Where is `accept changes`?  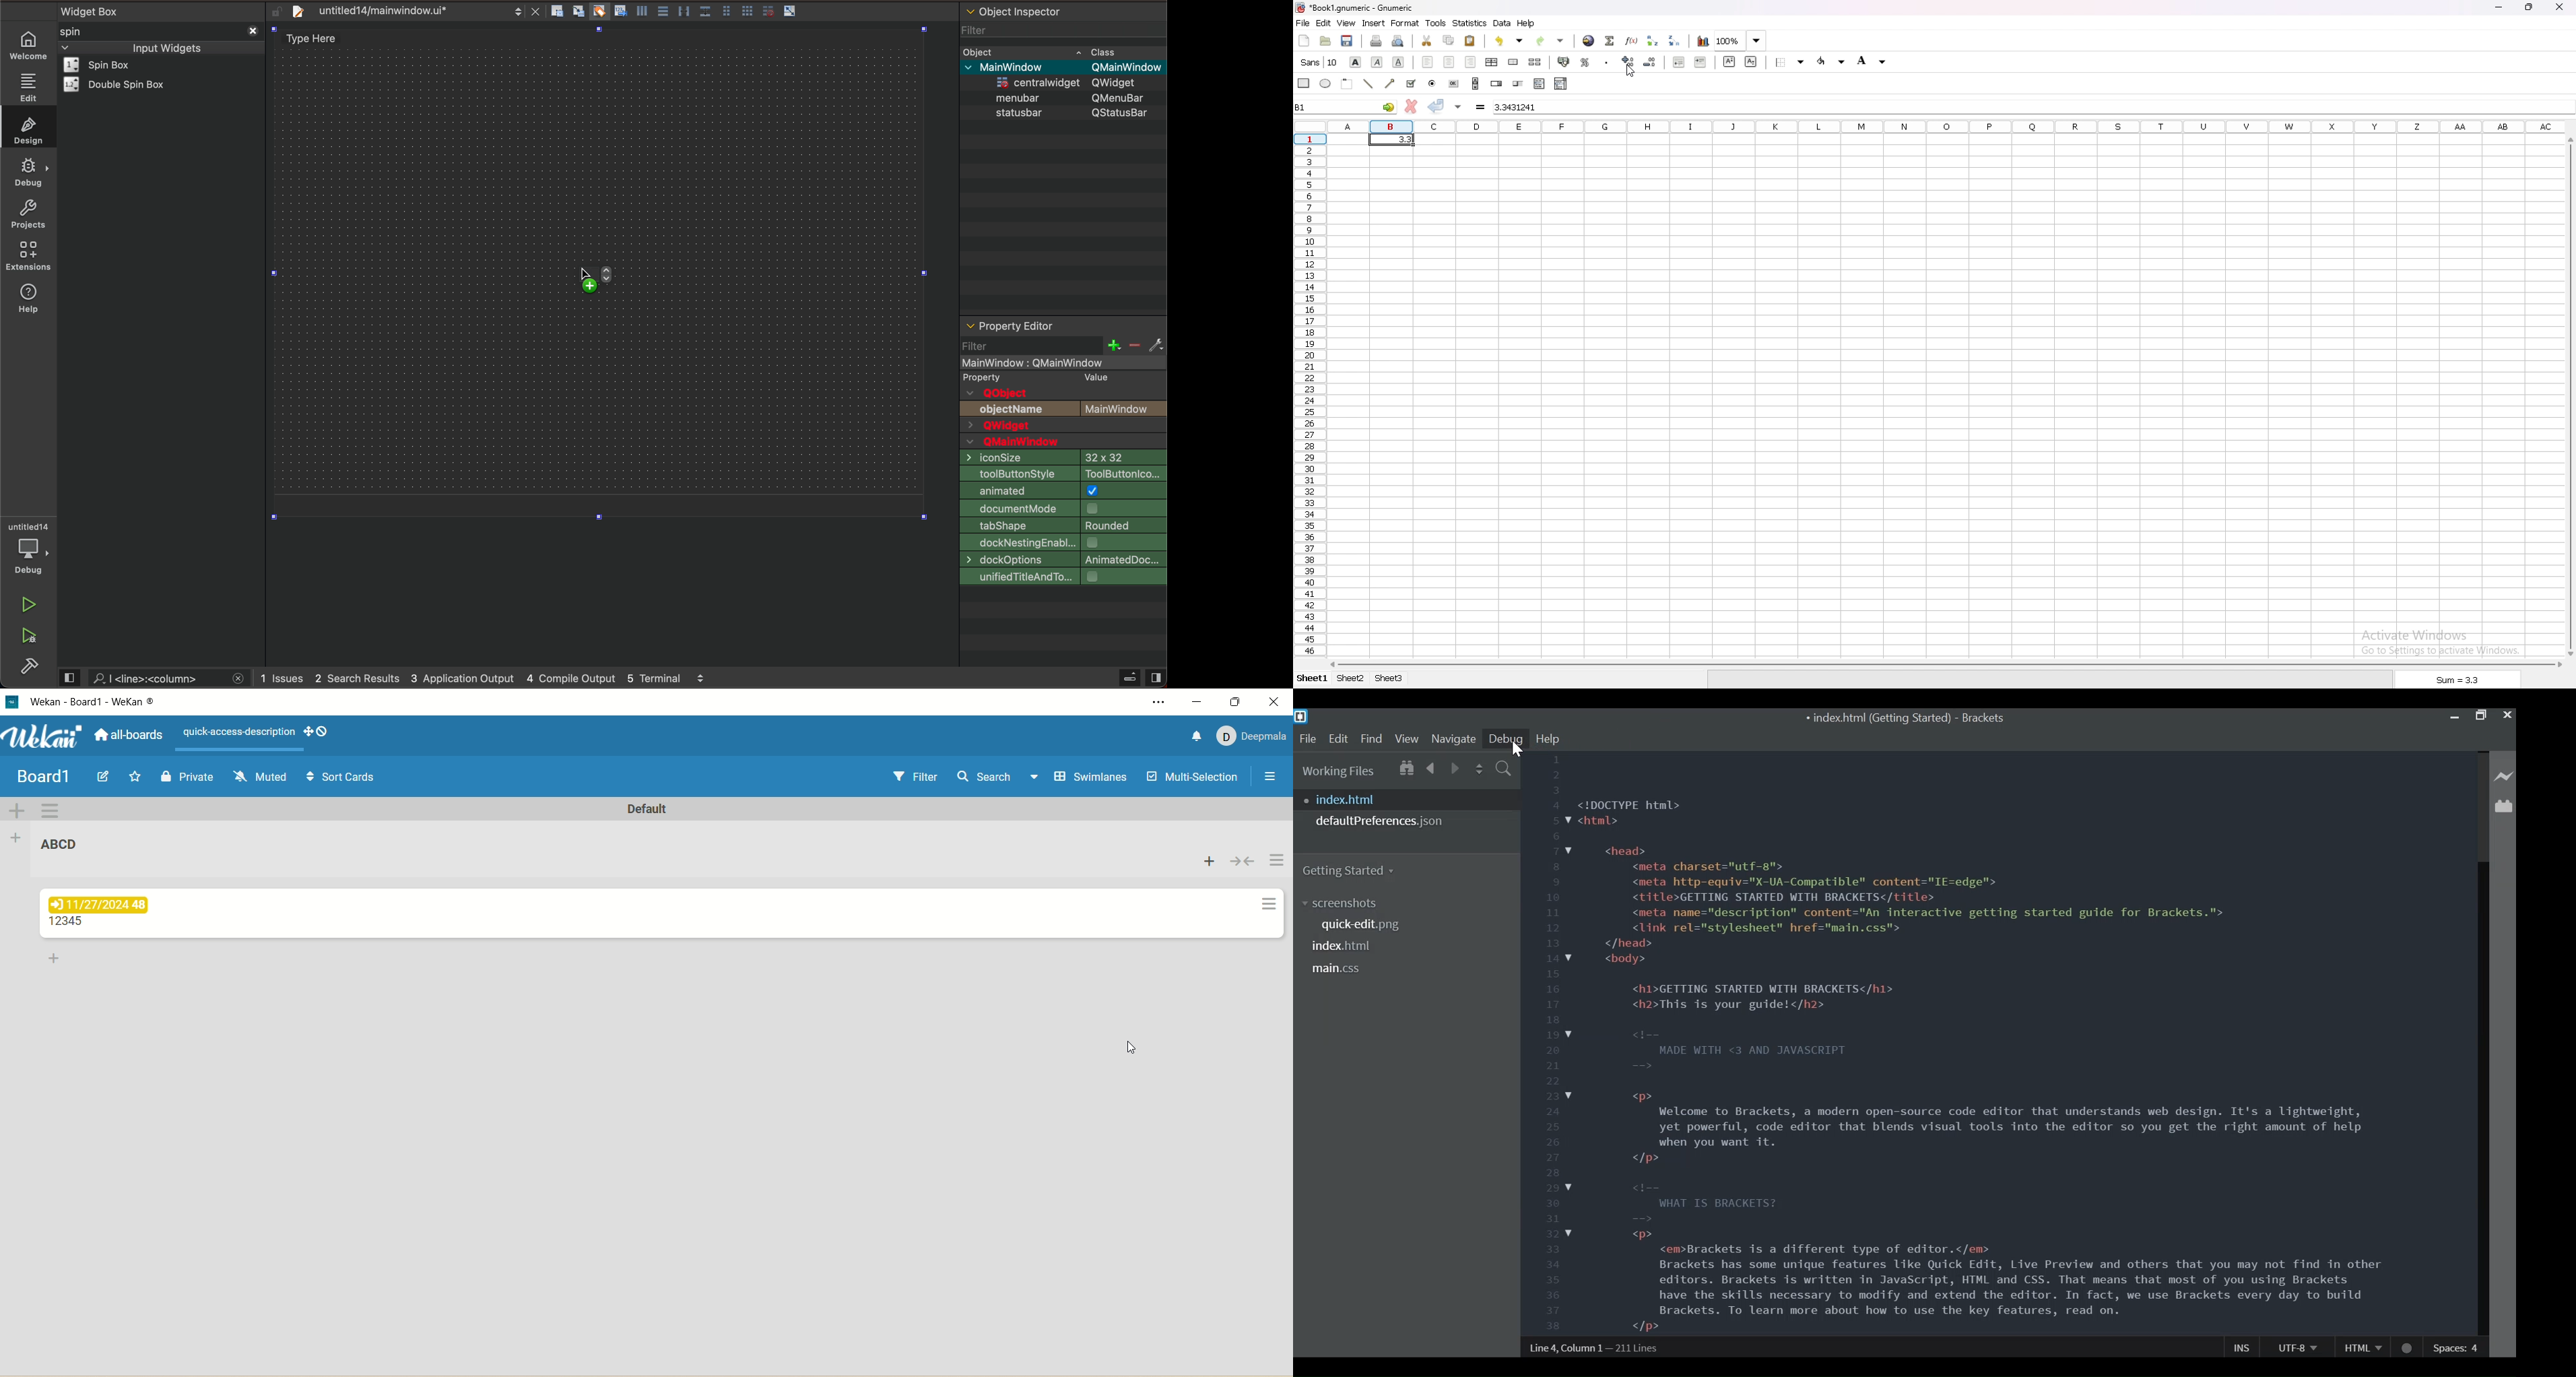
accept changes is located at coordinates (1437, 107).